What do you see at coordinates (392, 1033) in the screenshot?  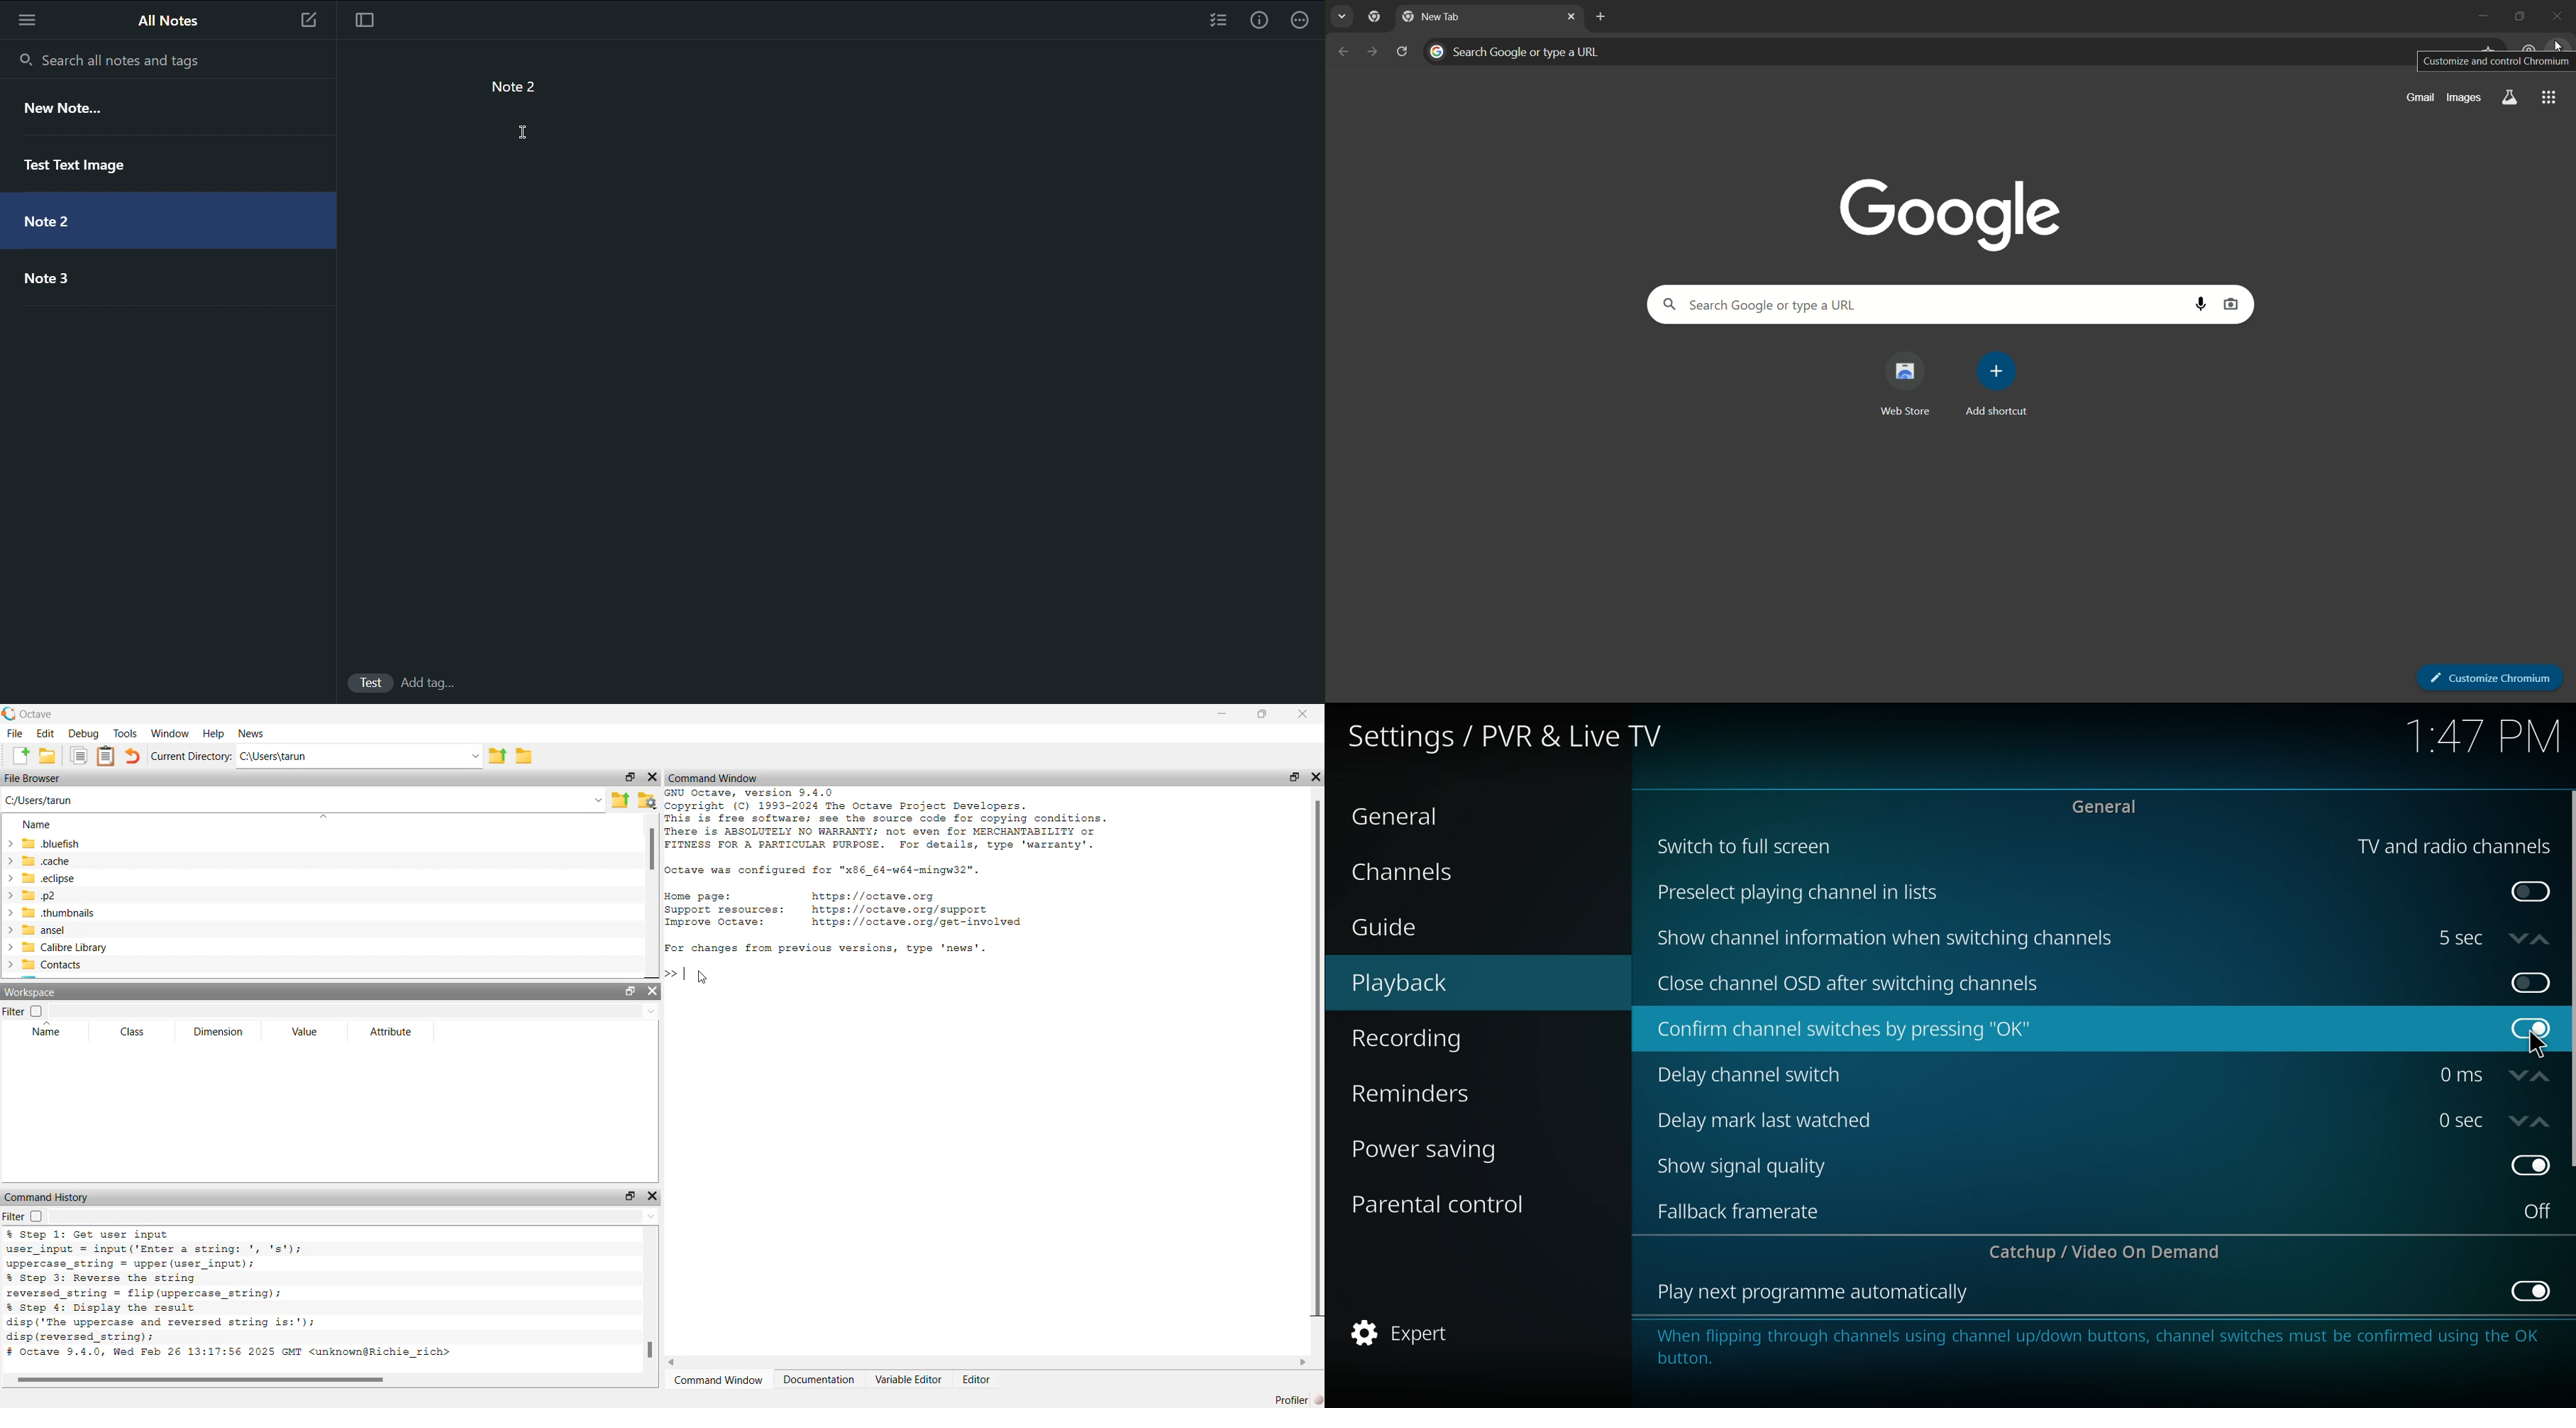 I see `attribute` at bounding box center [392, 1033].